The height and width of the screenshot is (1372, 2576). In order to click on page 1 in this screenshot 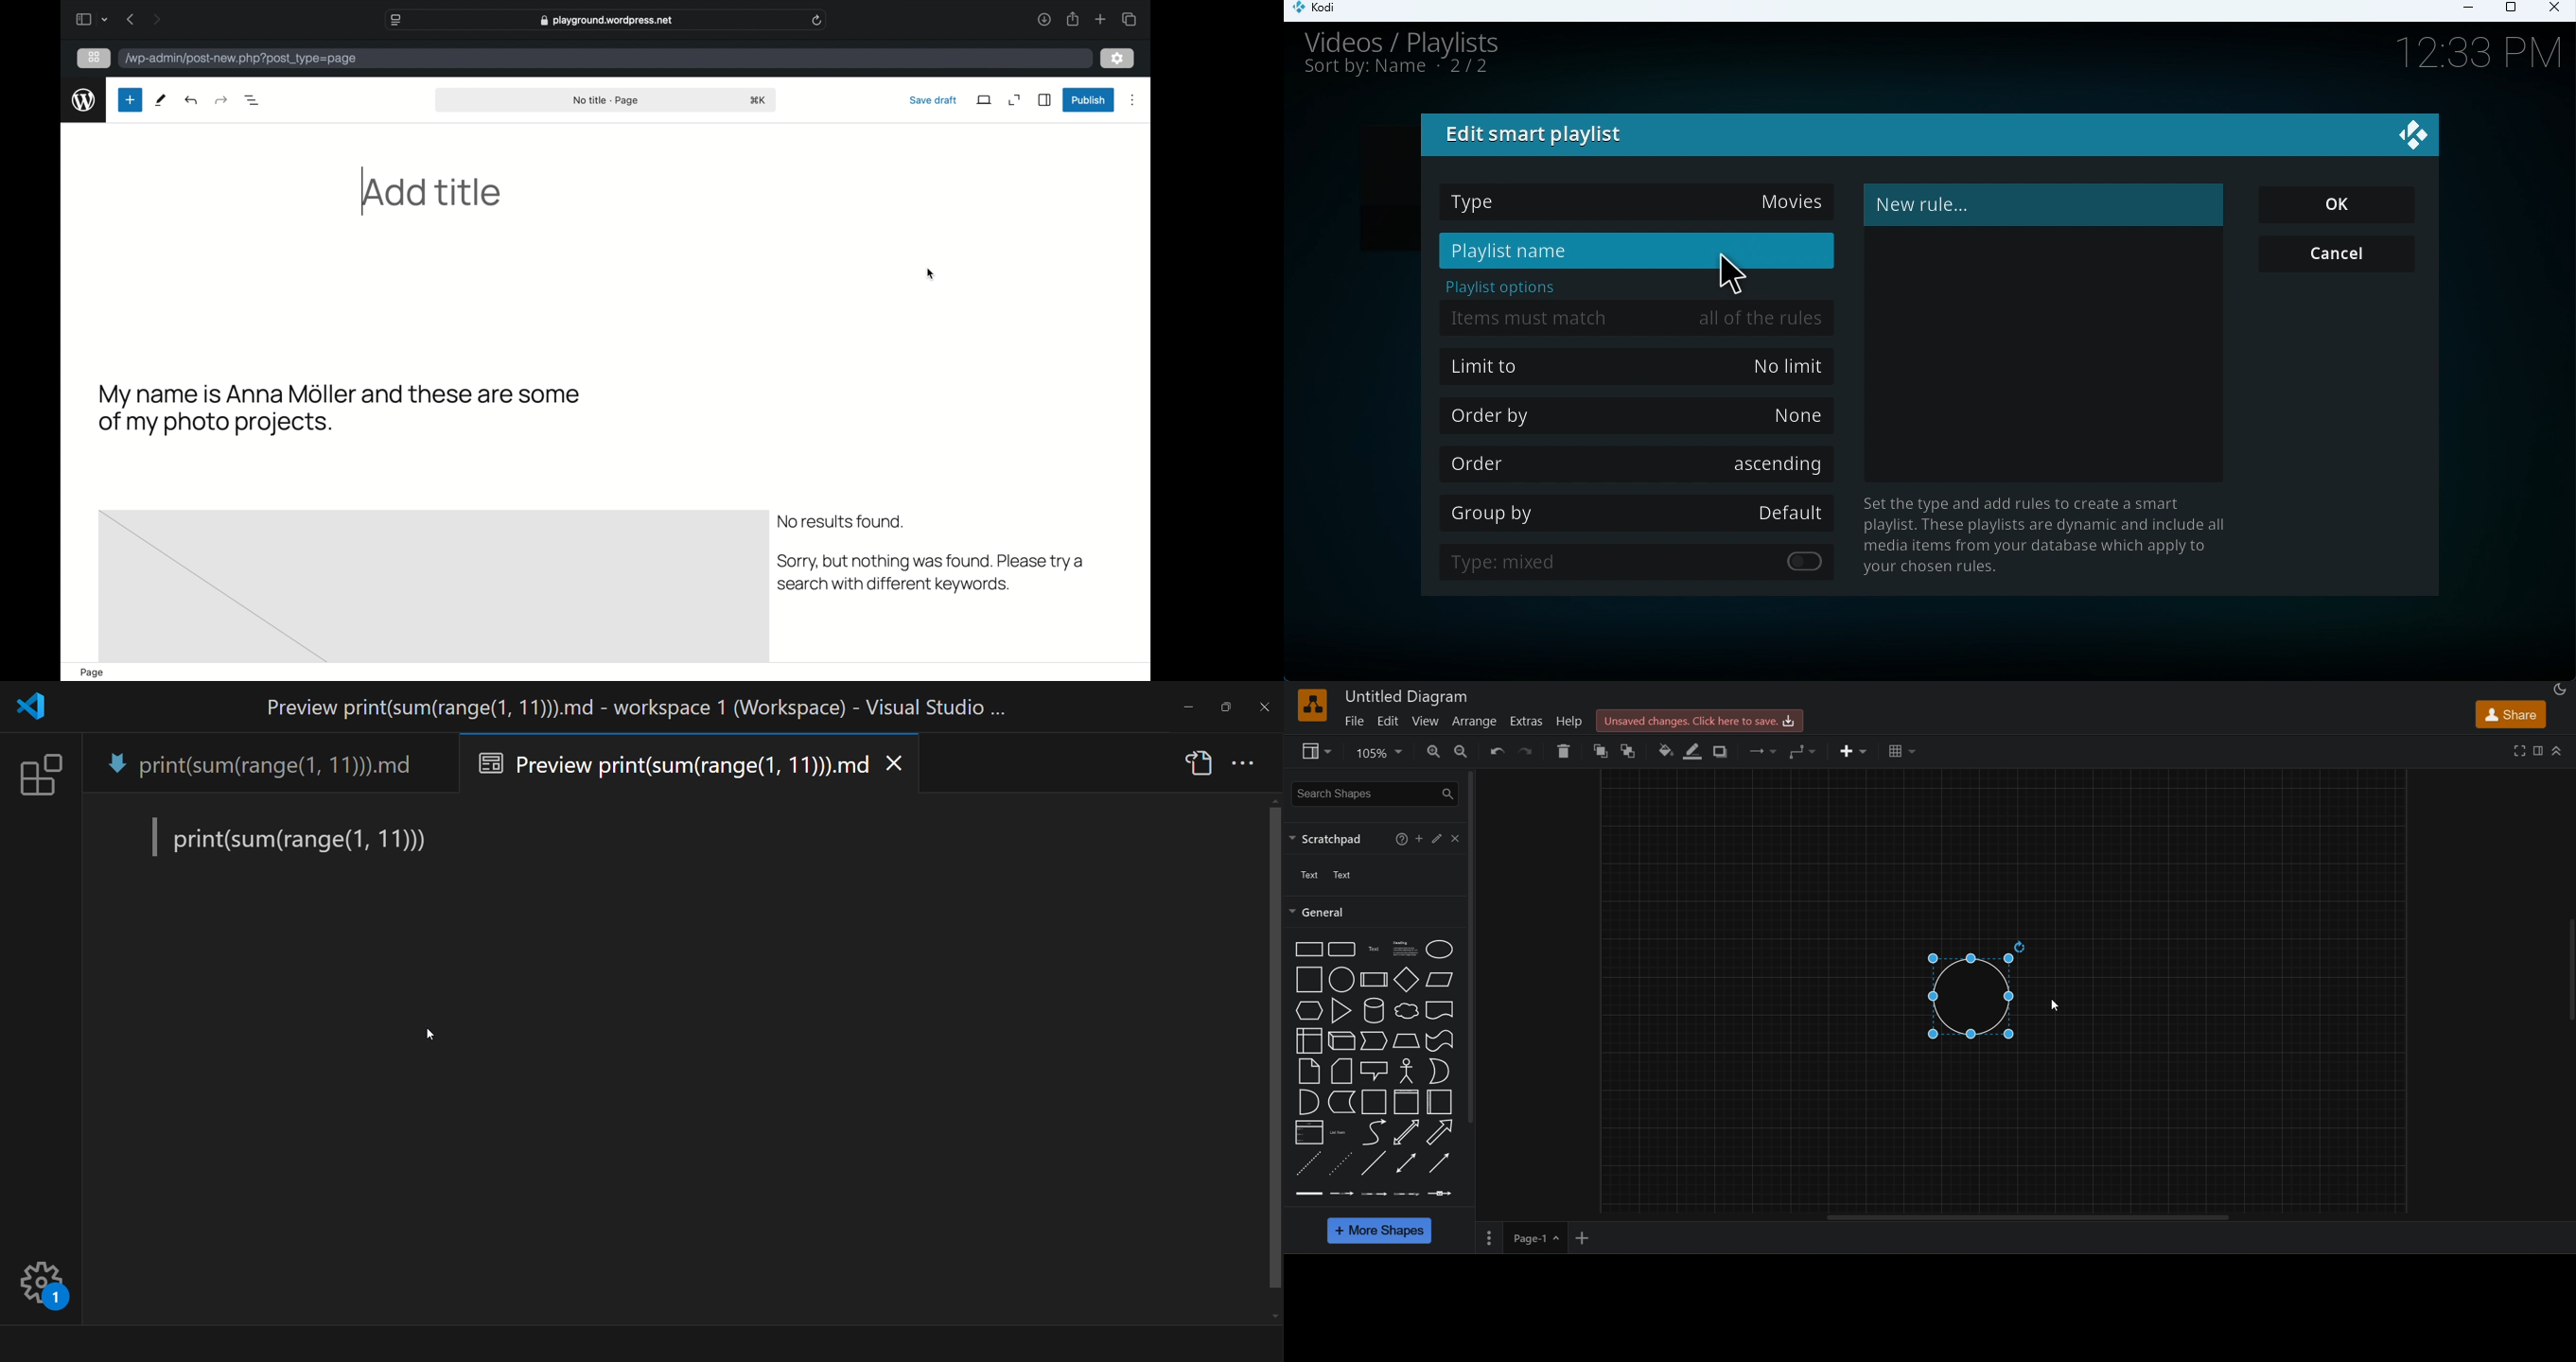, I will do `click(1523, 1238)`.